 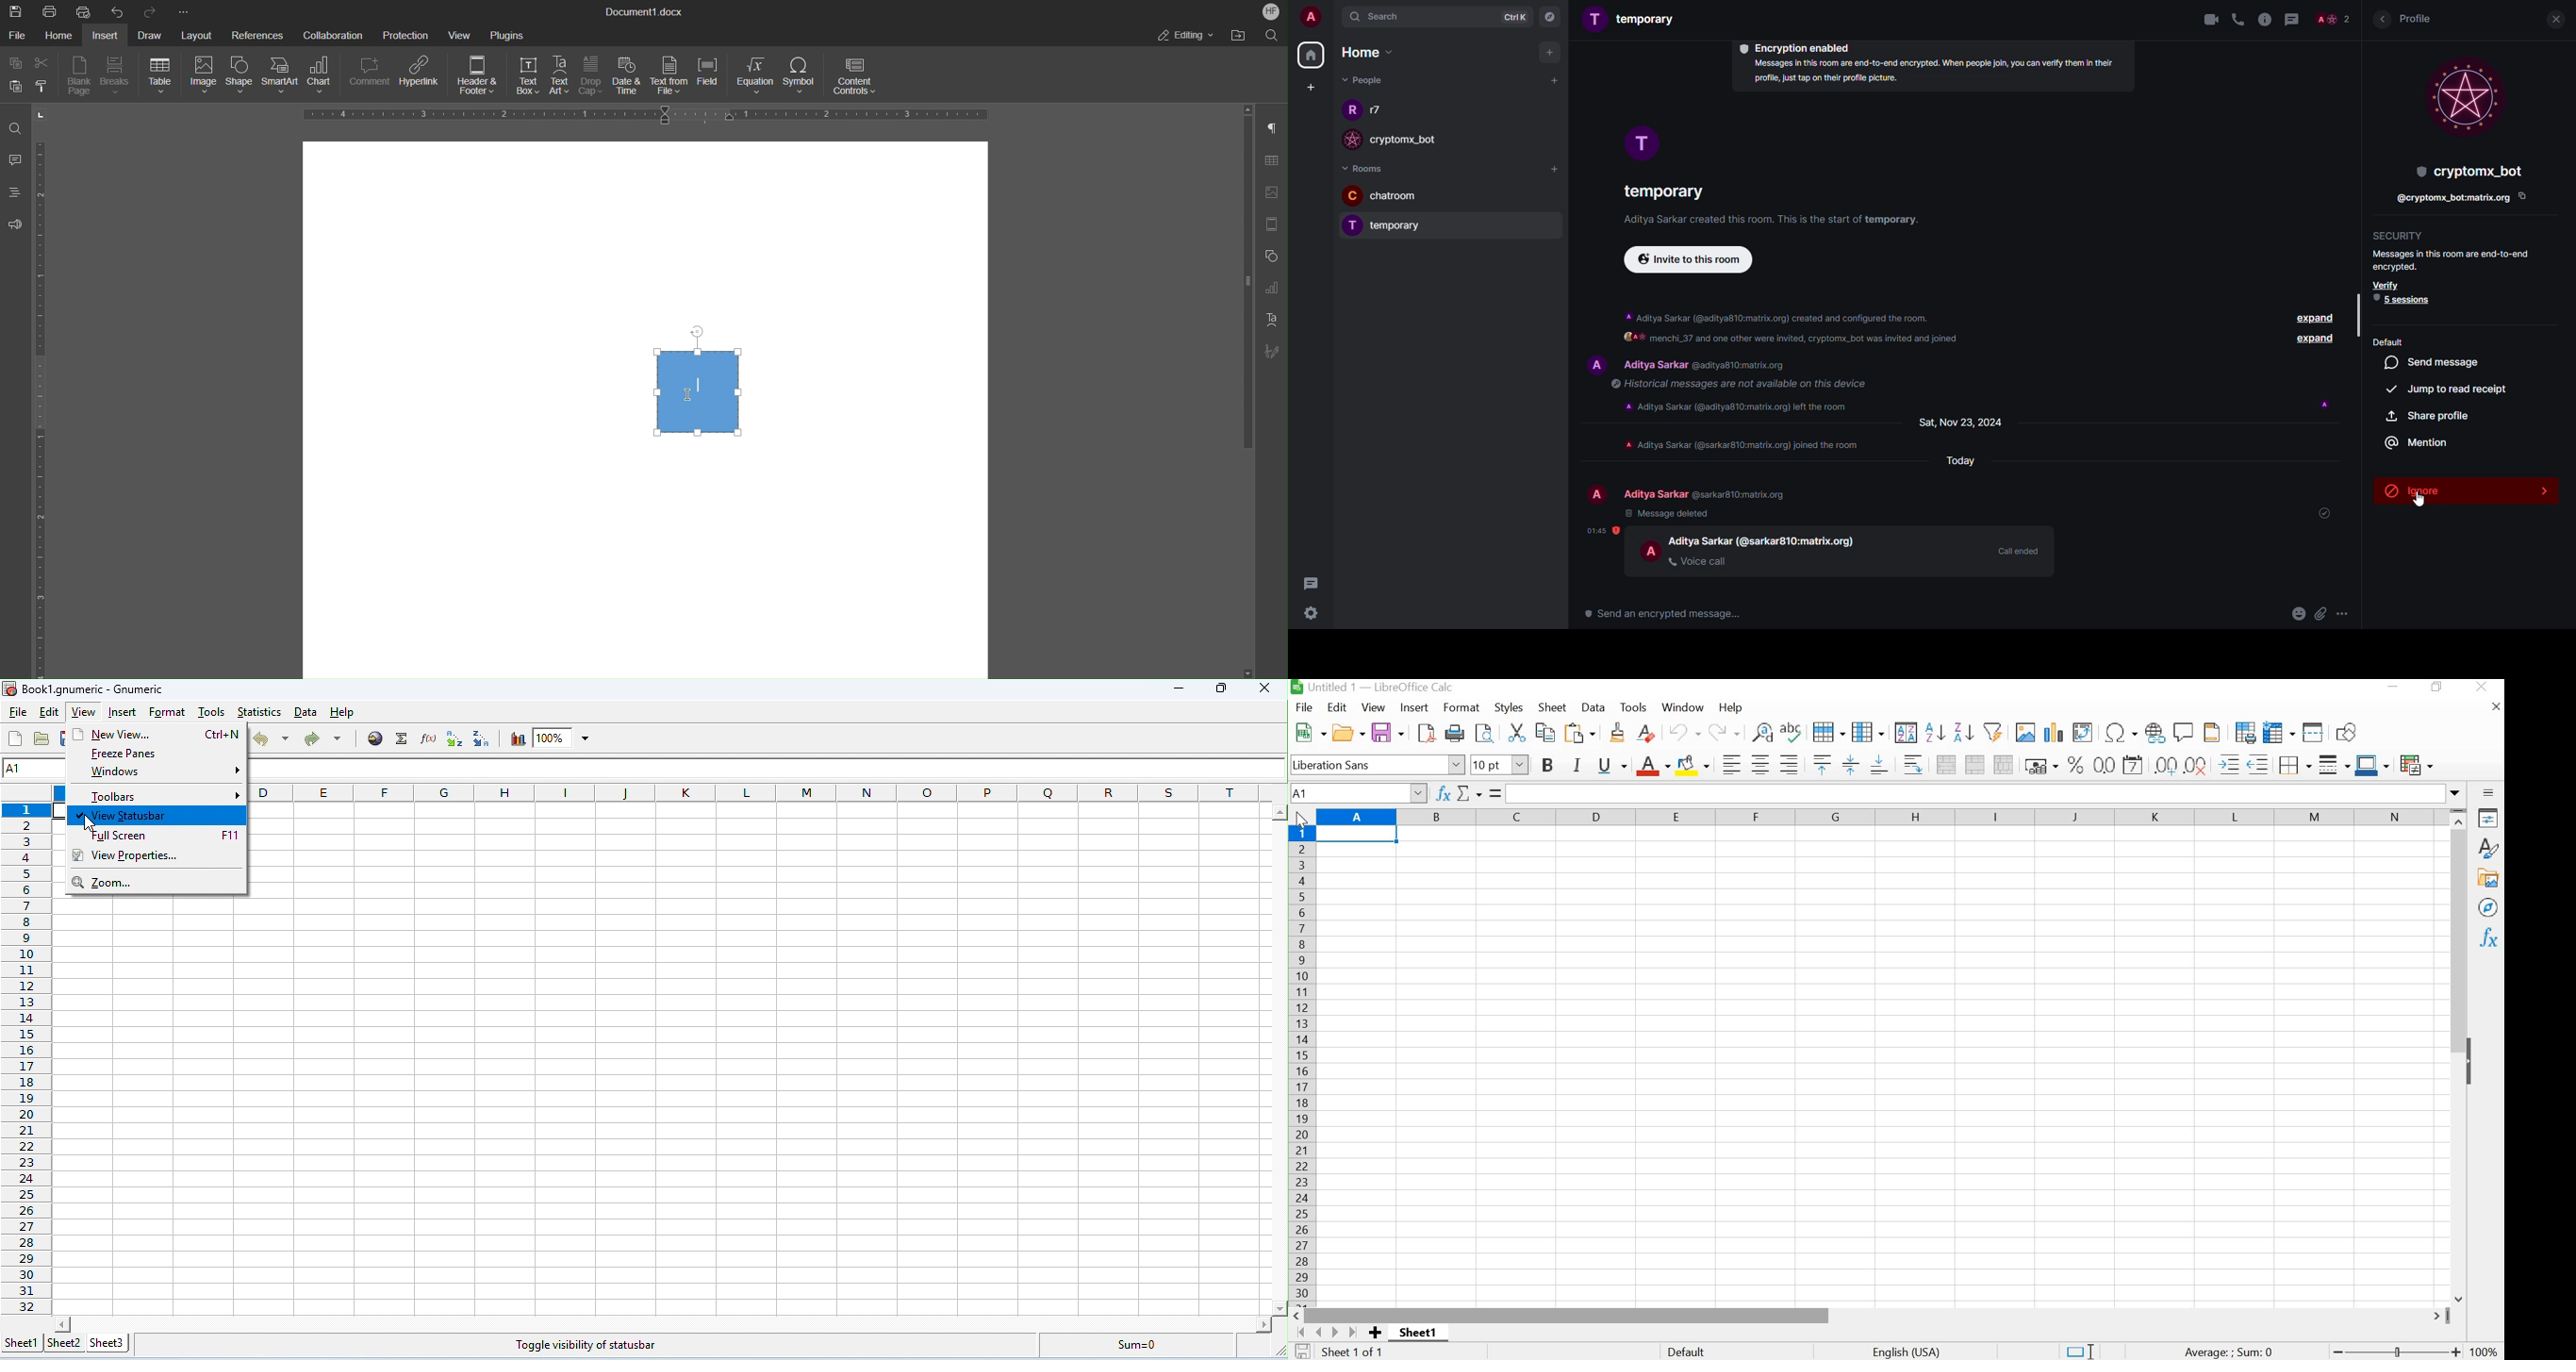 What do you see at coordinates (1377, 765) in the screenshot?
I see `Liberation Sans` at bounding box center [1377, 765].